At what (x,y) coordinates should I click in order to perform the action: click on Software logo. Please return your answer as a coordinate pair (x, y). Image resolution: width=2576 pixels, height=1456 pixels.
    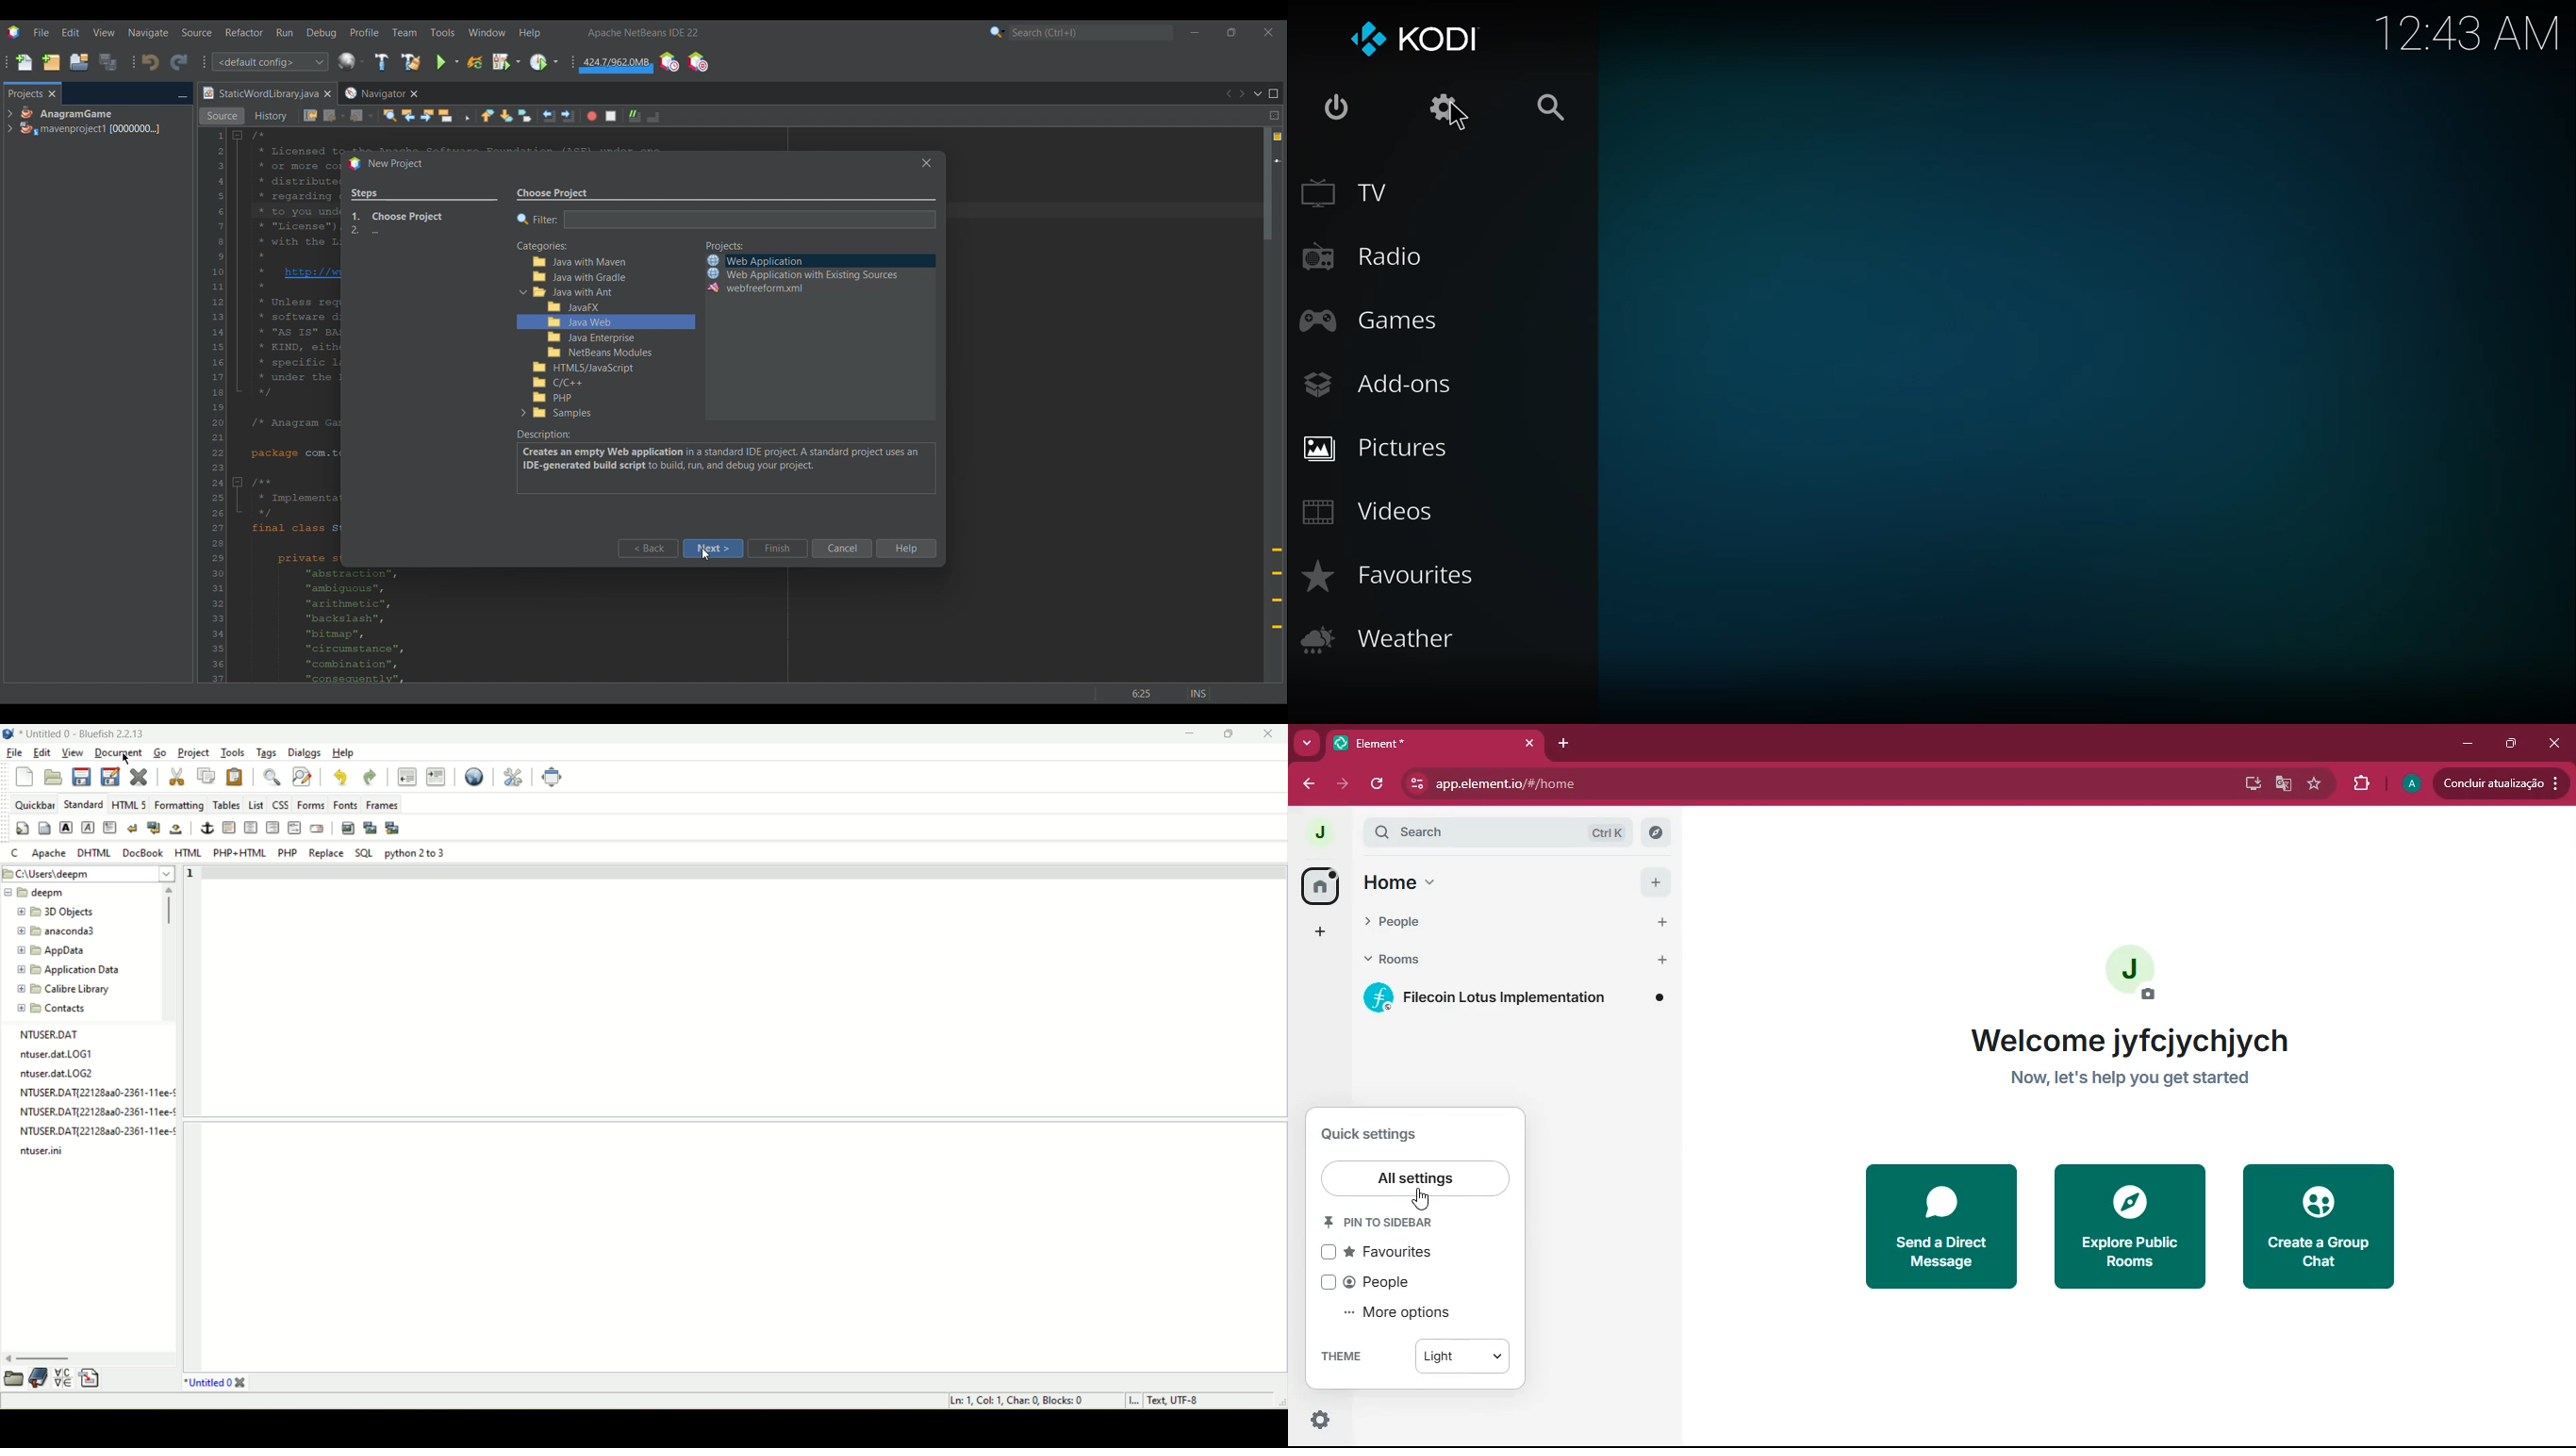
    Looking at the image, I should click on (13, 32).